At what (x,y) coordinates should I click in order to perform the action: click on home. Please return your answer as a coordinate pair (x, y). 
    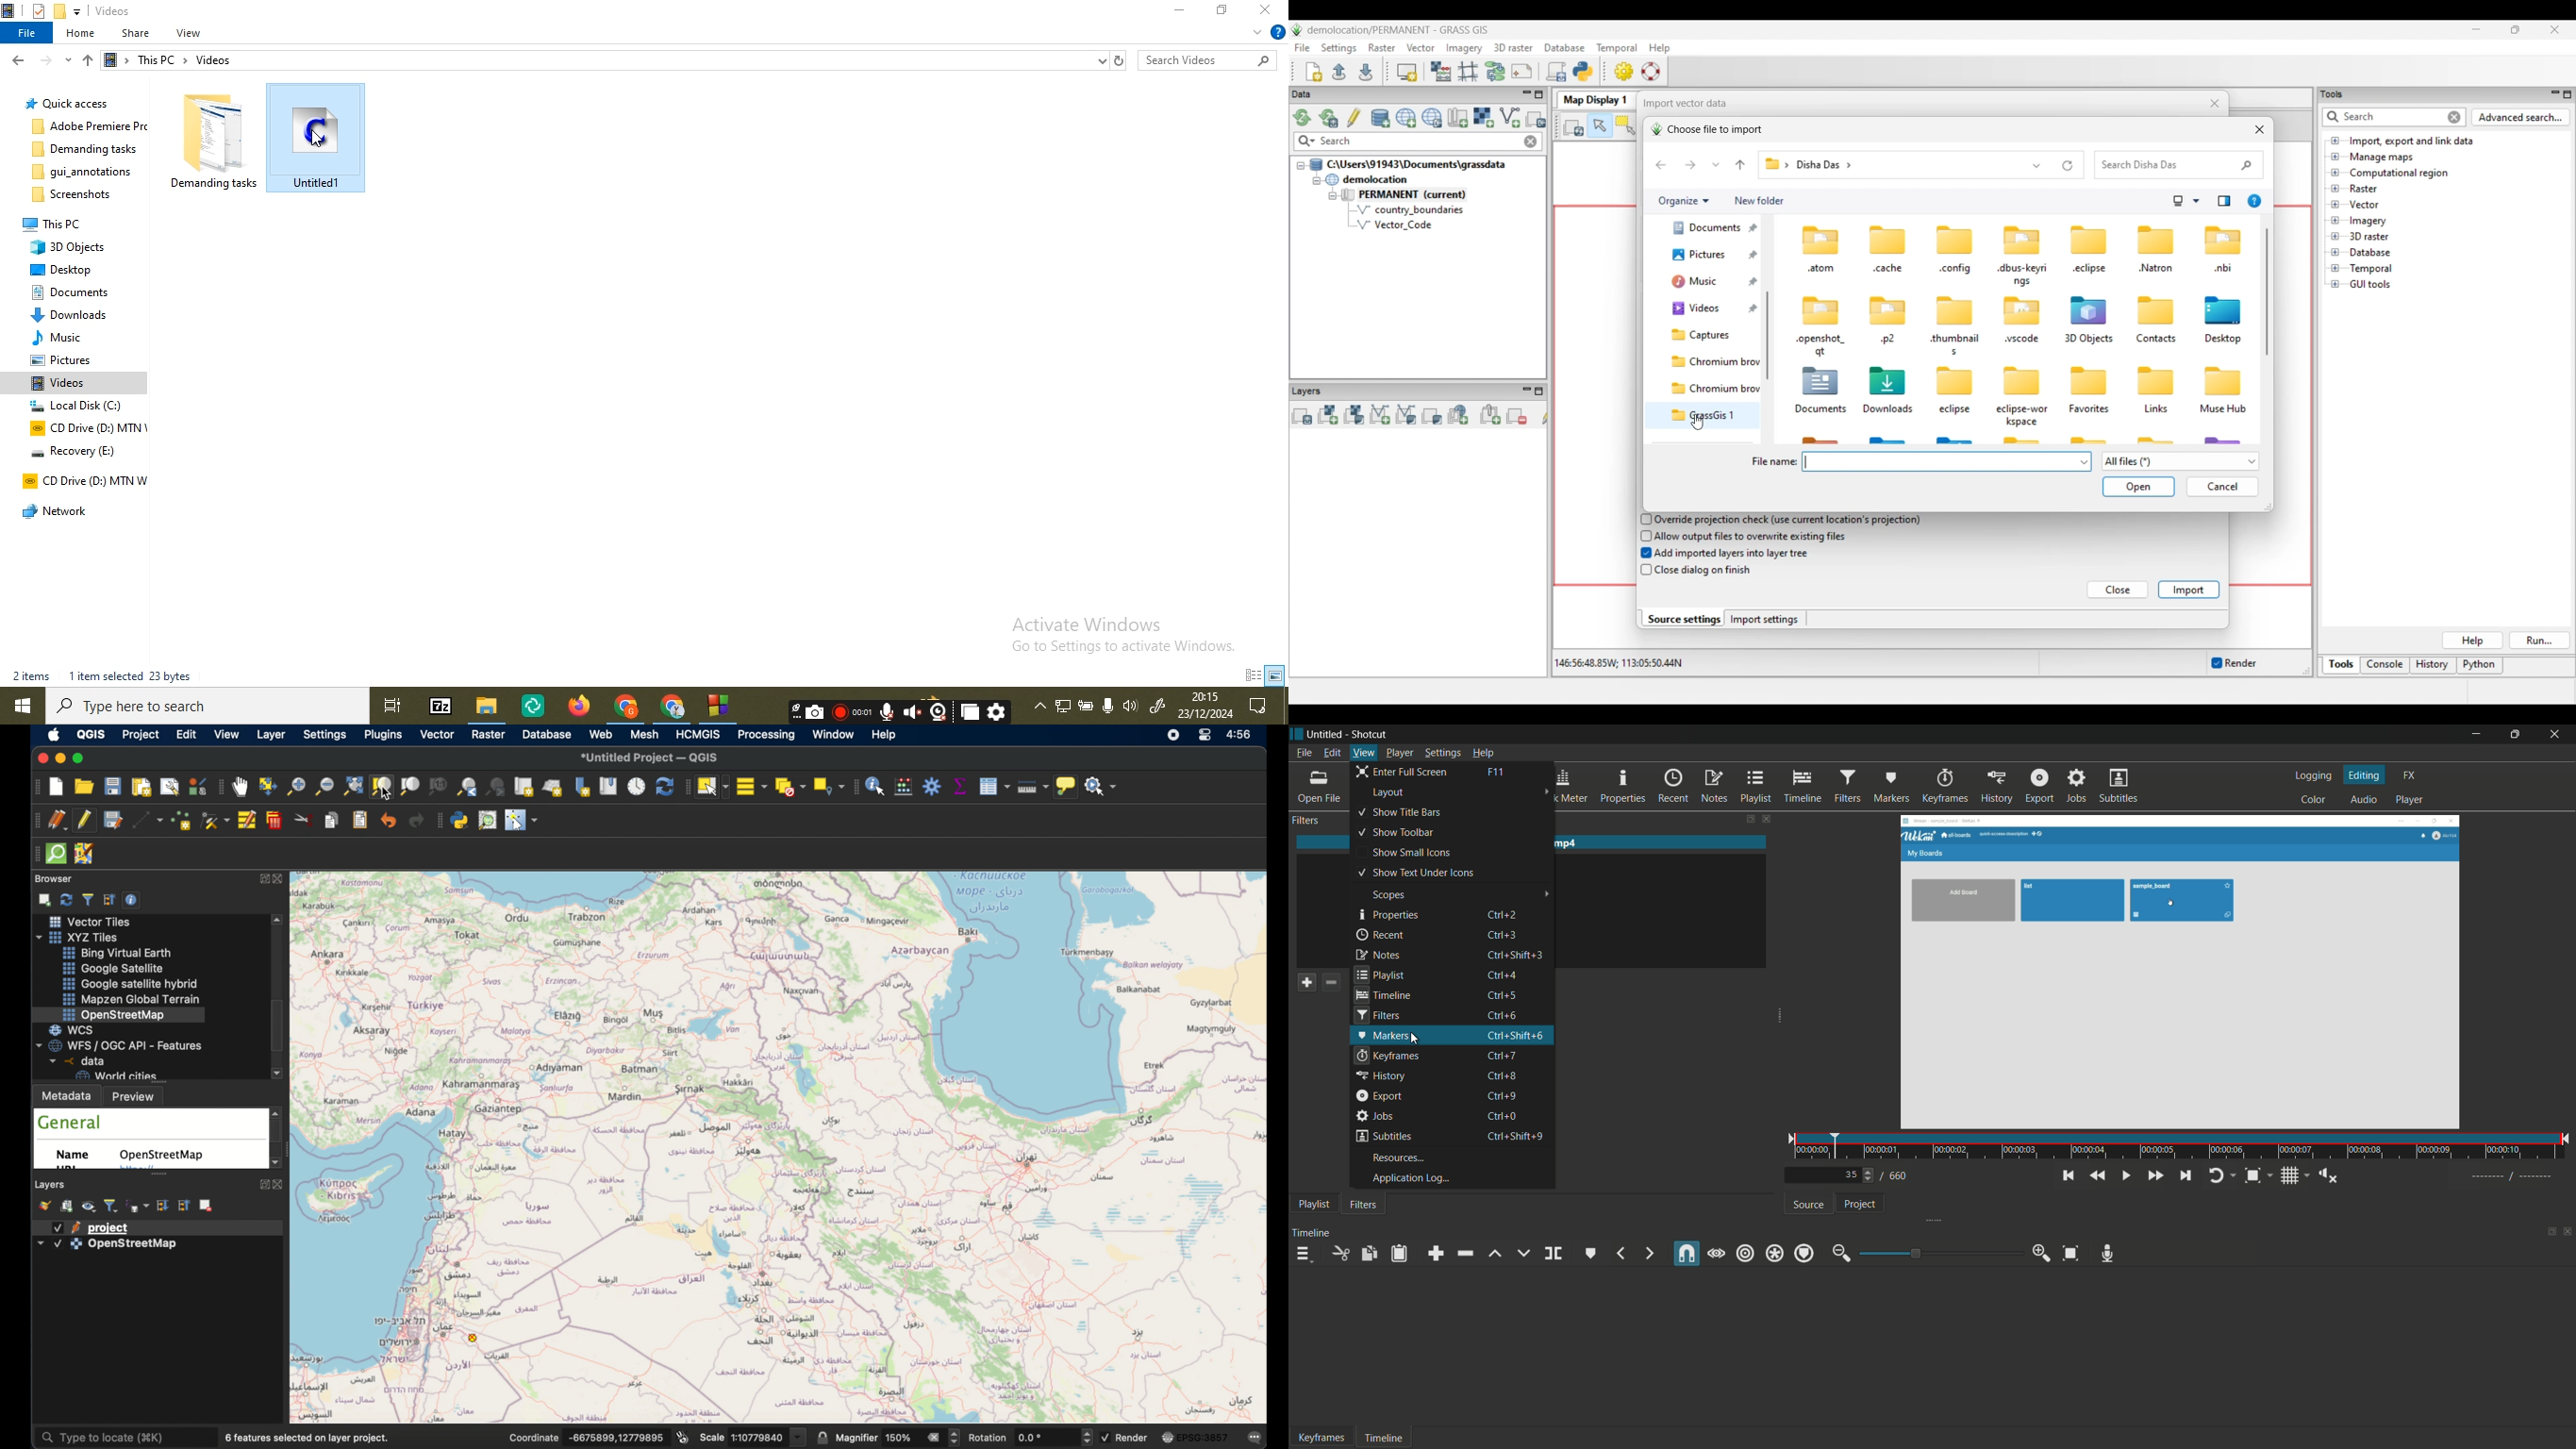
    Looking at the image, I should click on (78, 33).